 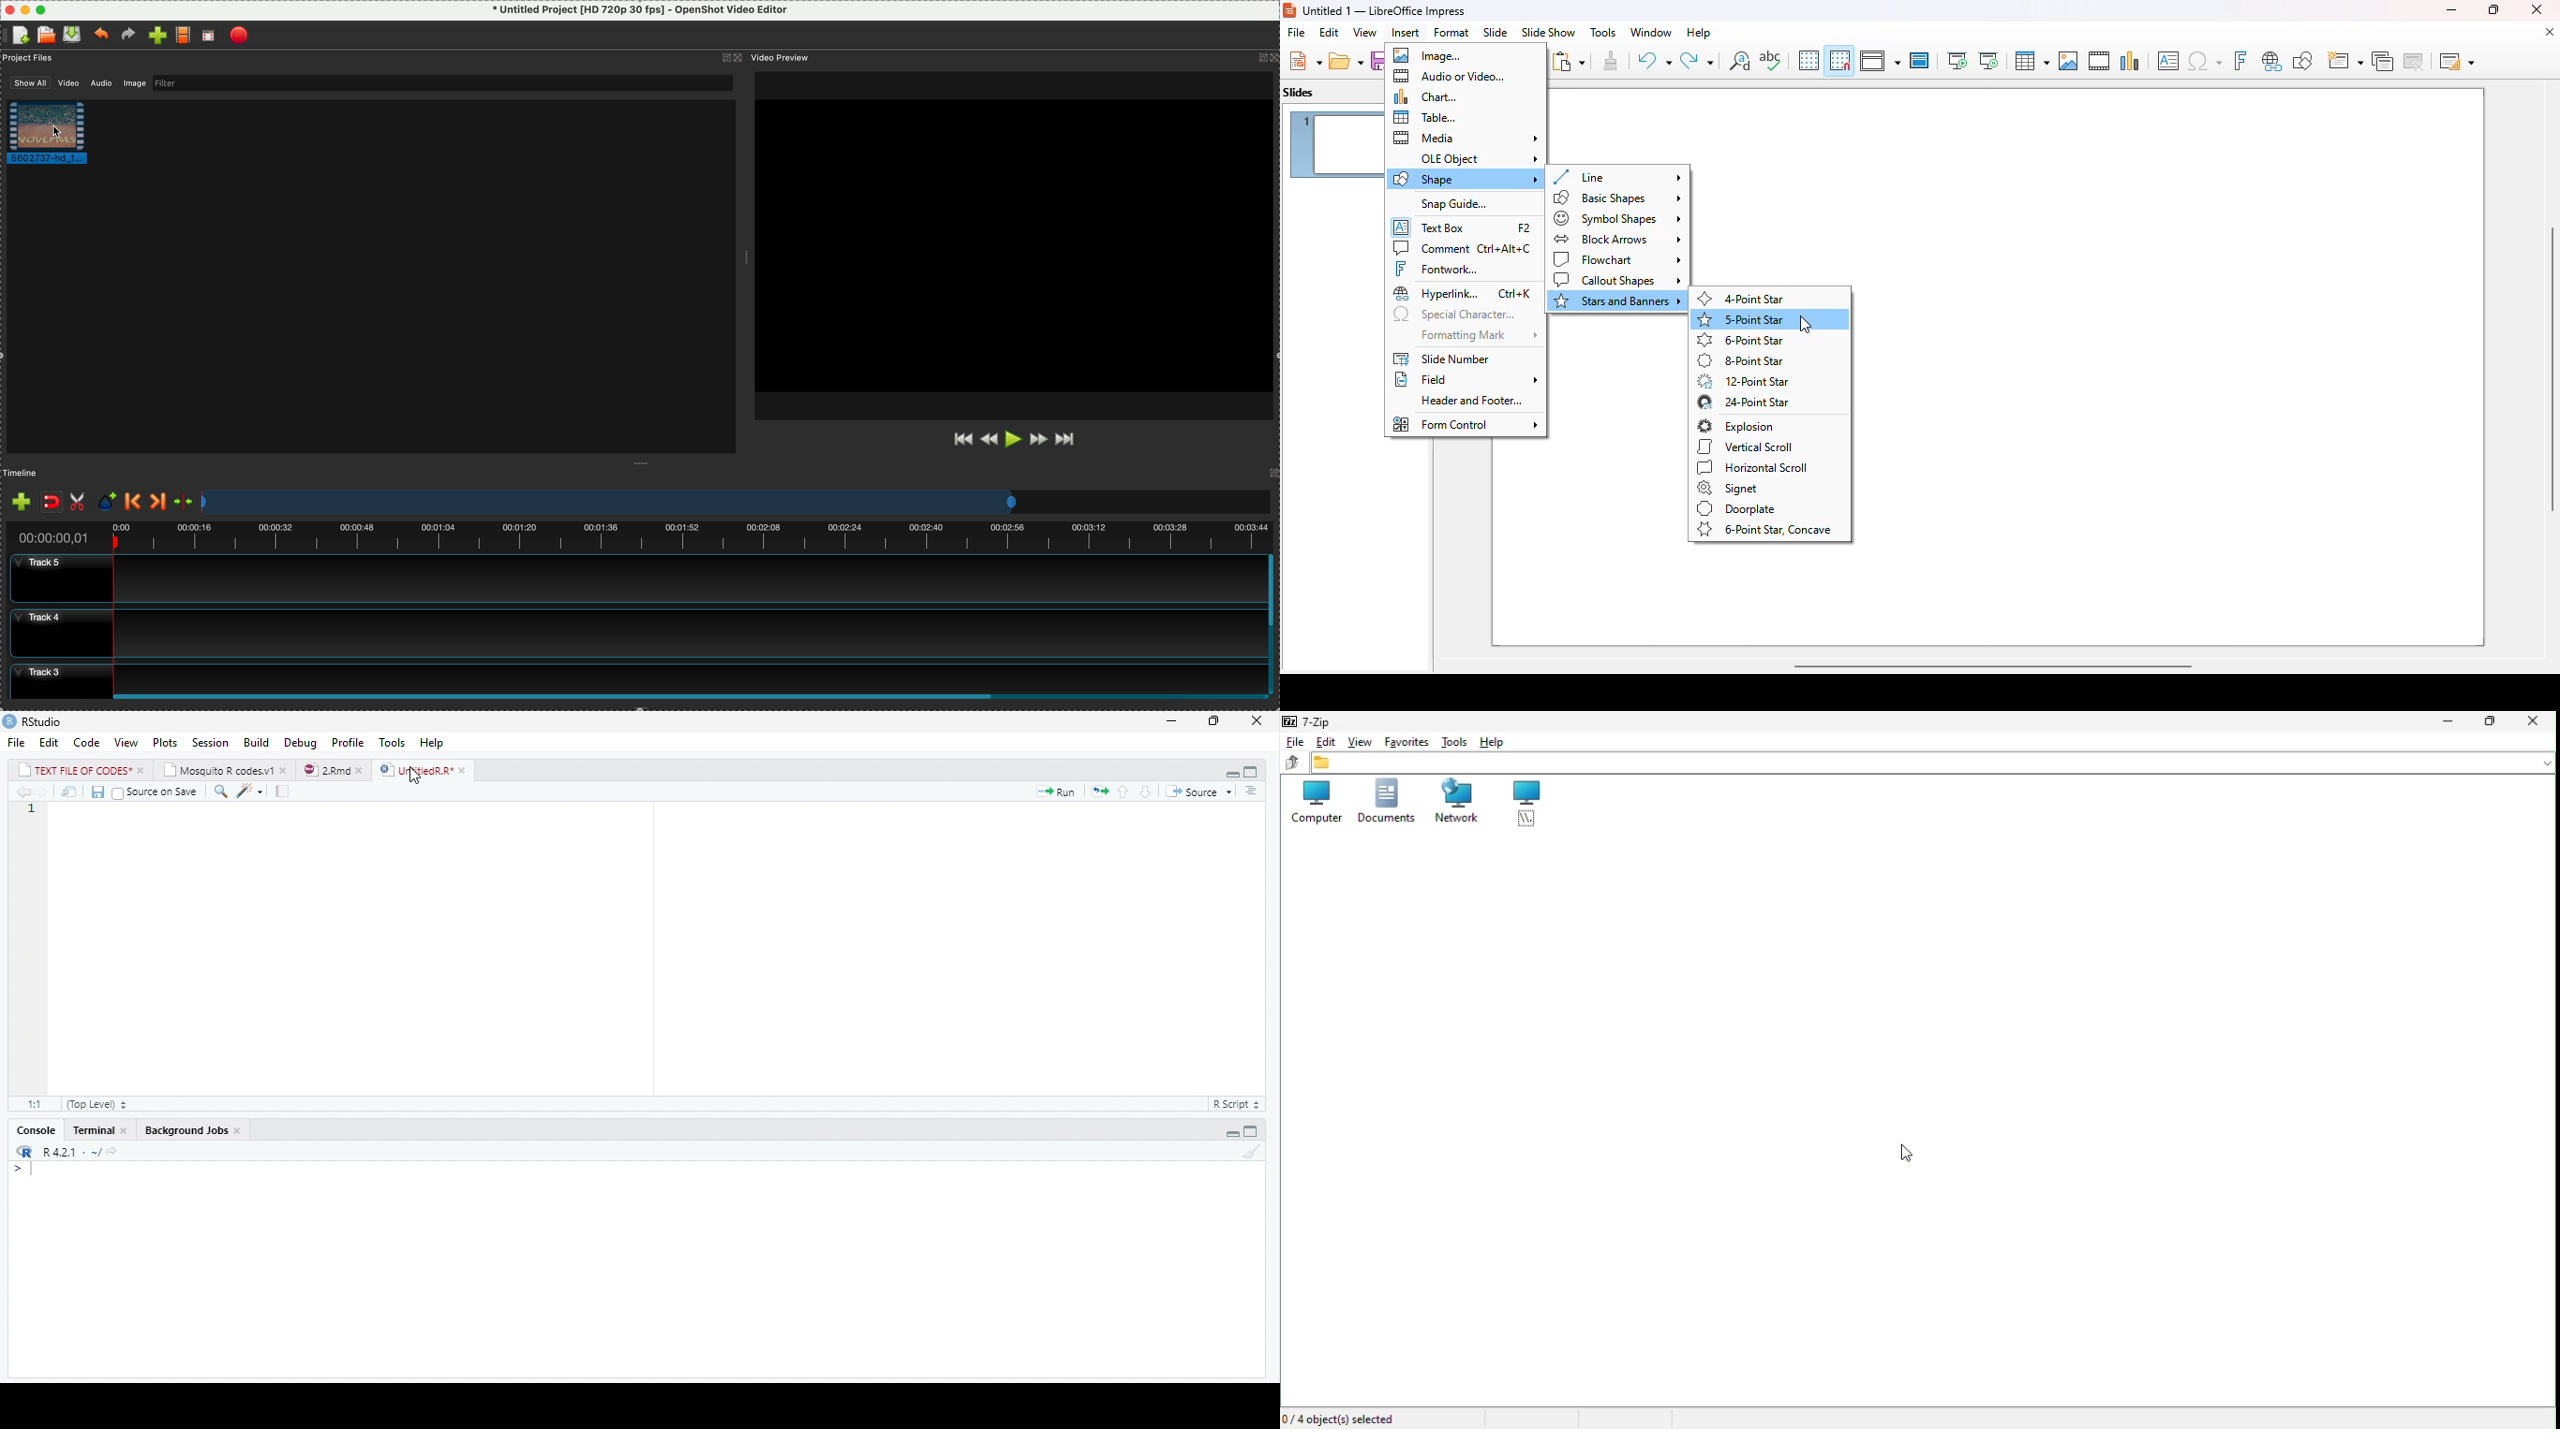 What do you see at coordinates (156, 792) in the screenshot?
I see `source on save` at bounding box center [156, 792].